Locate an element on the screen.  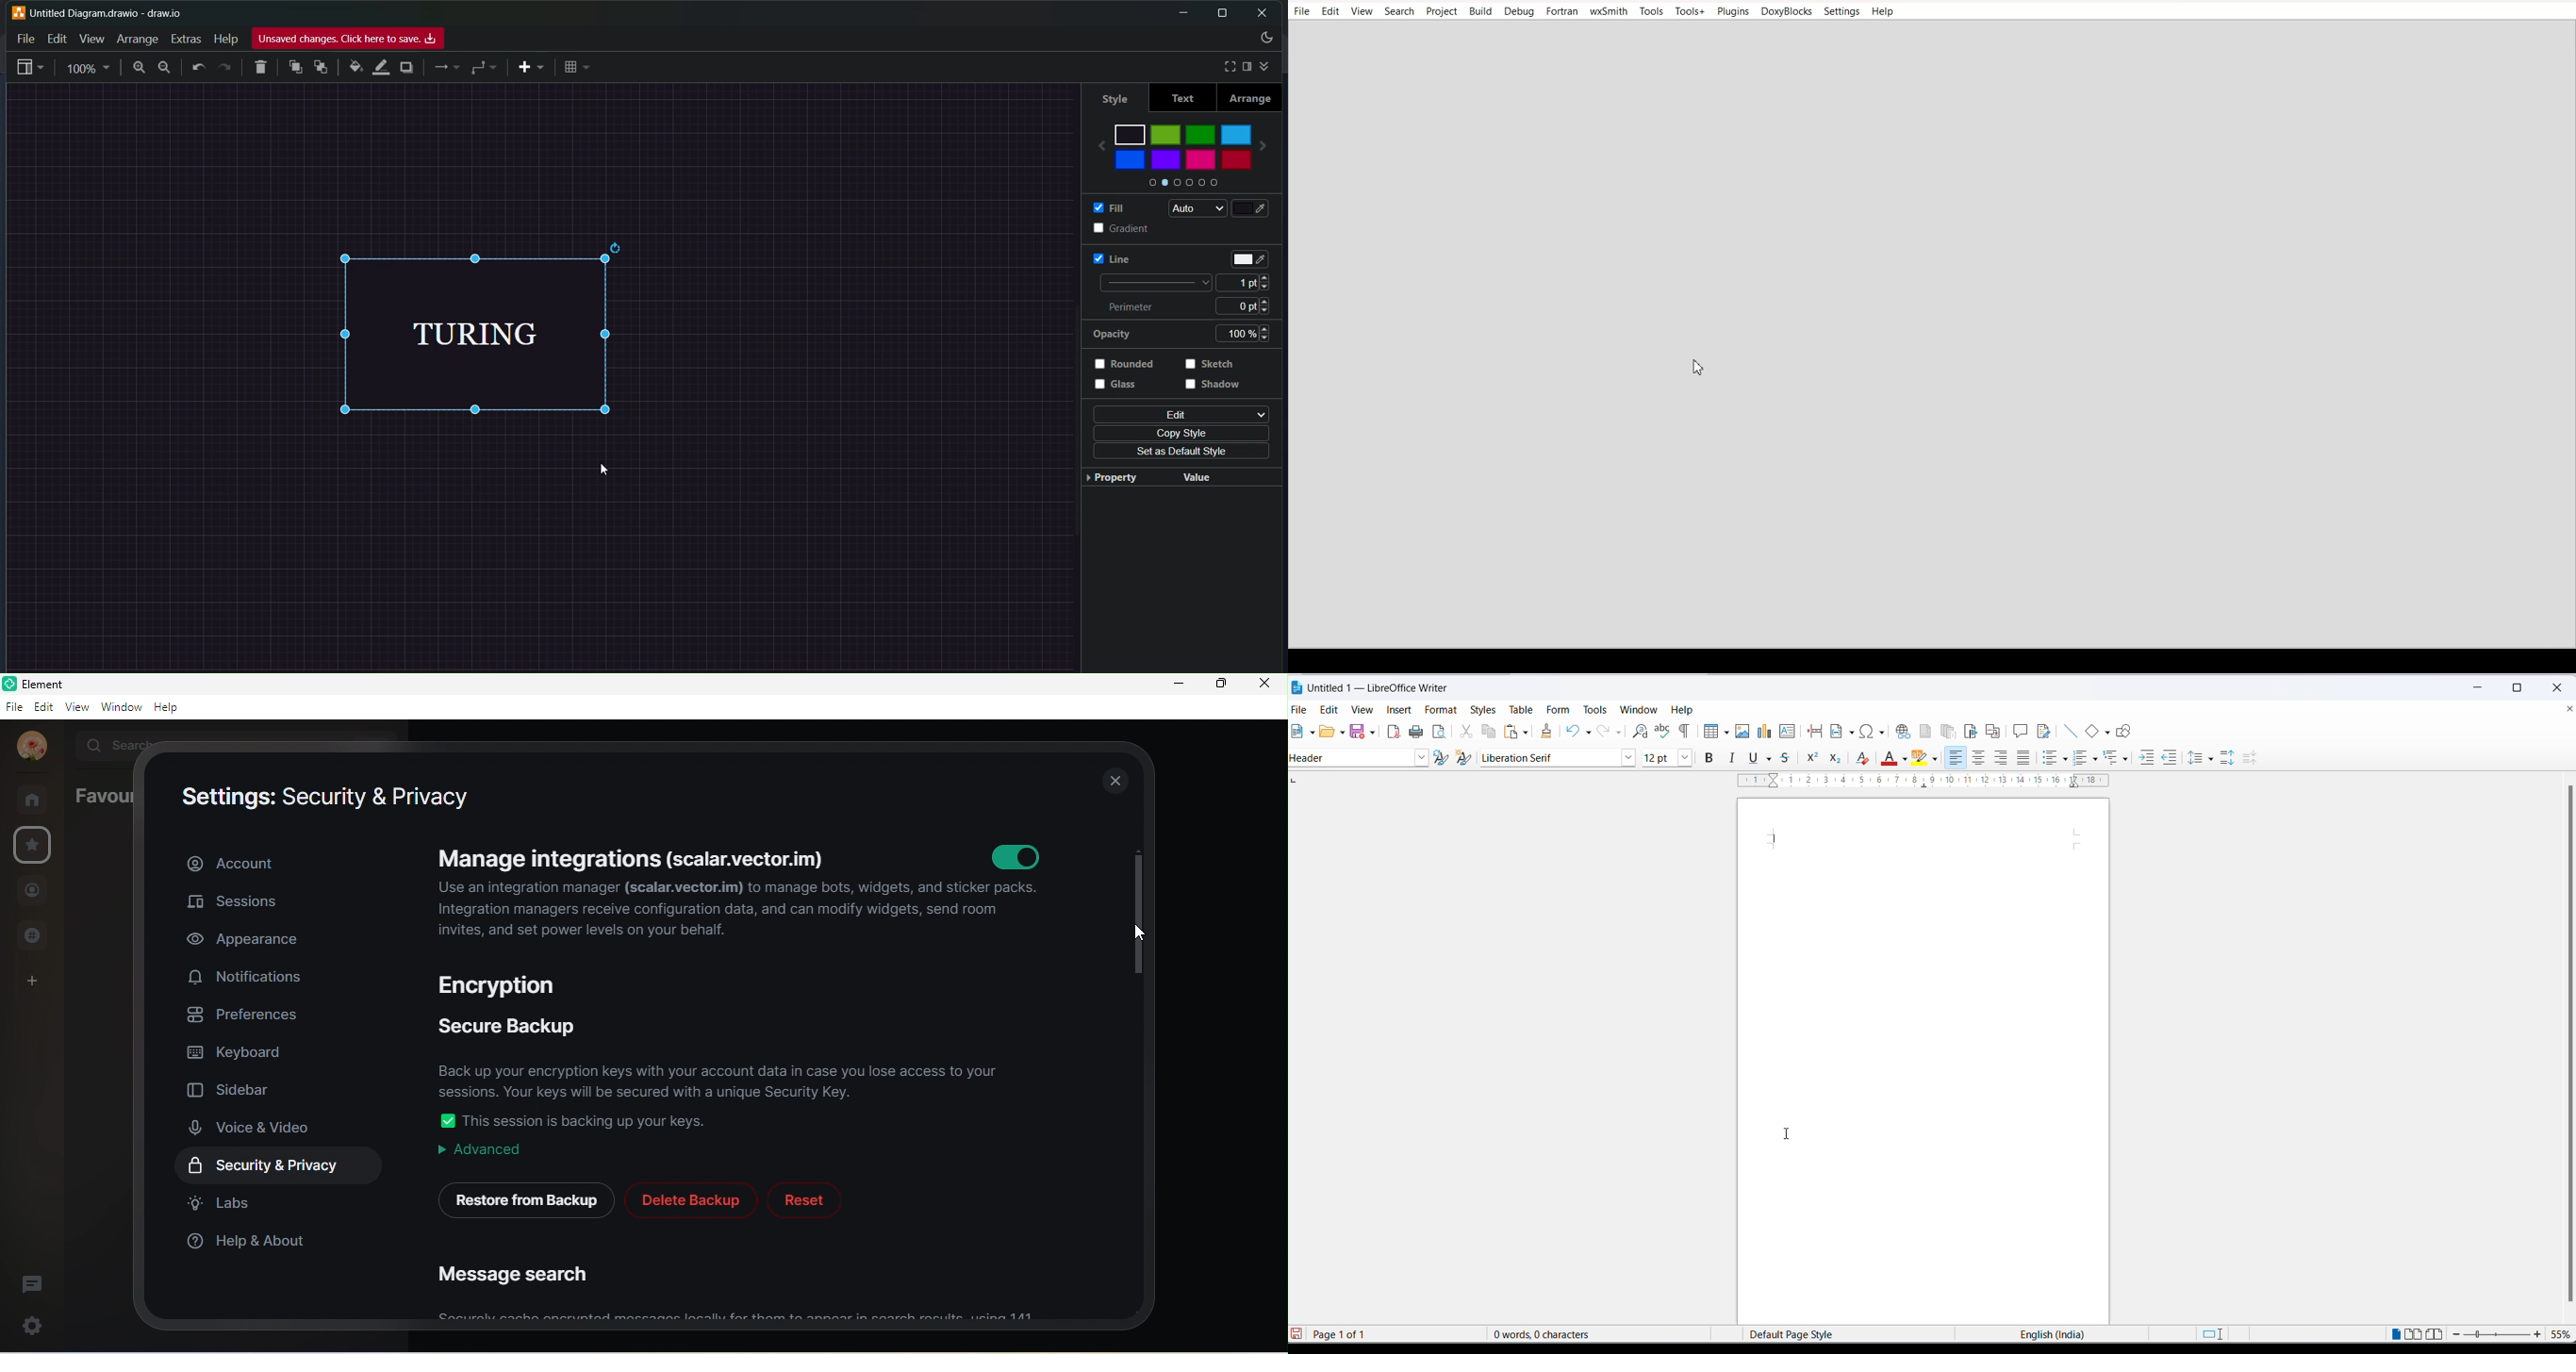
file is located at coordinates (13, 707).